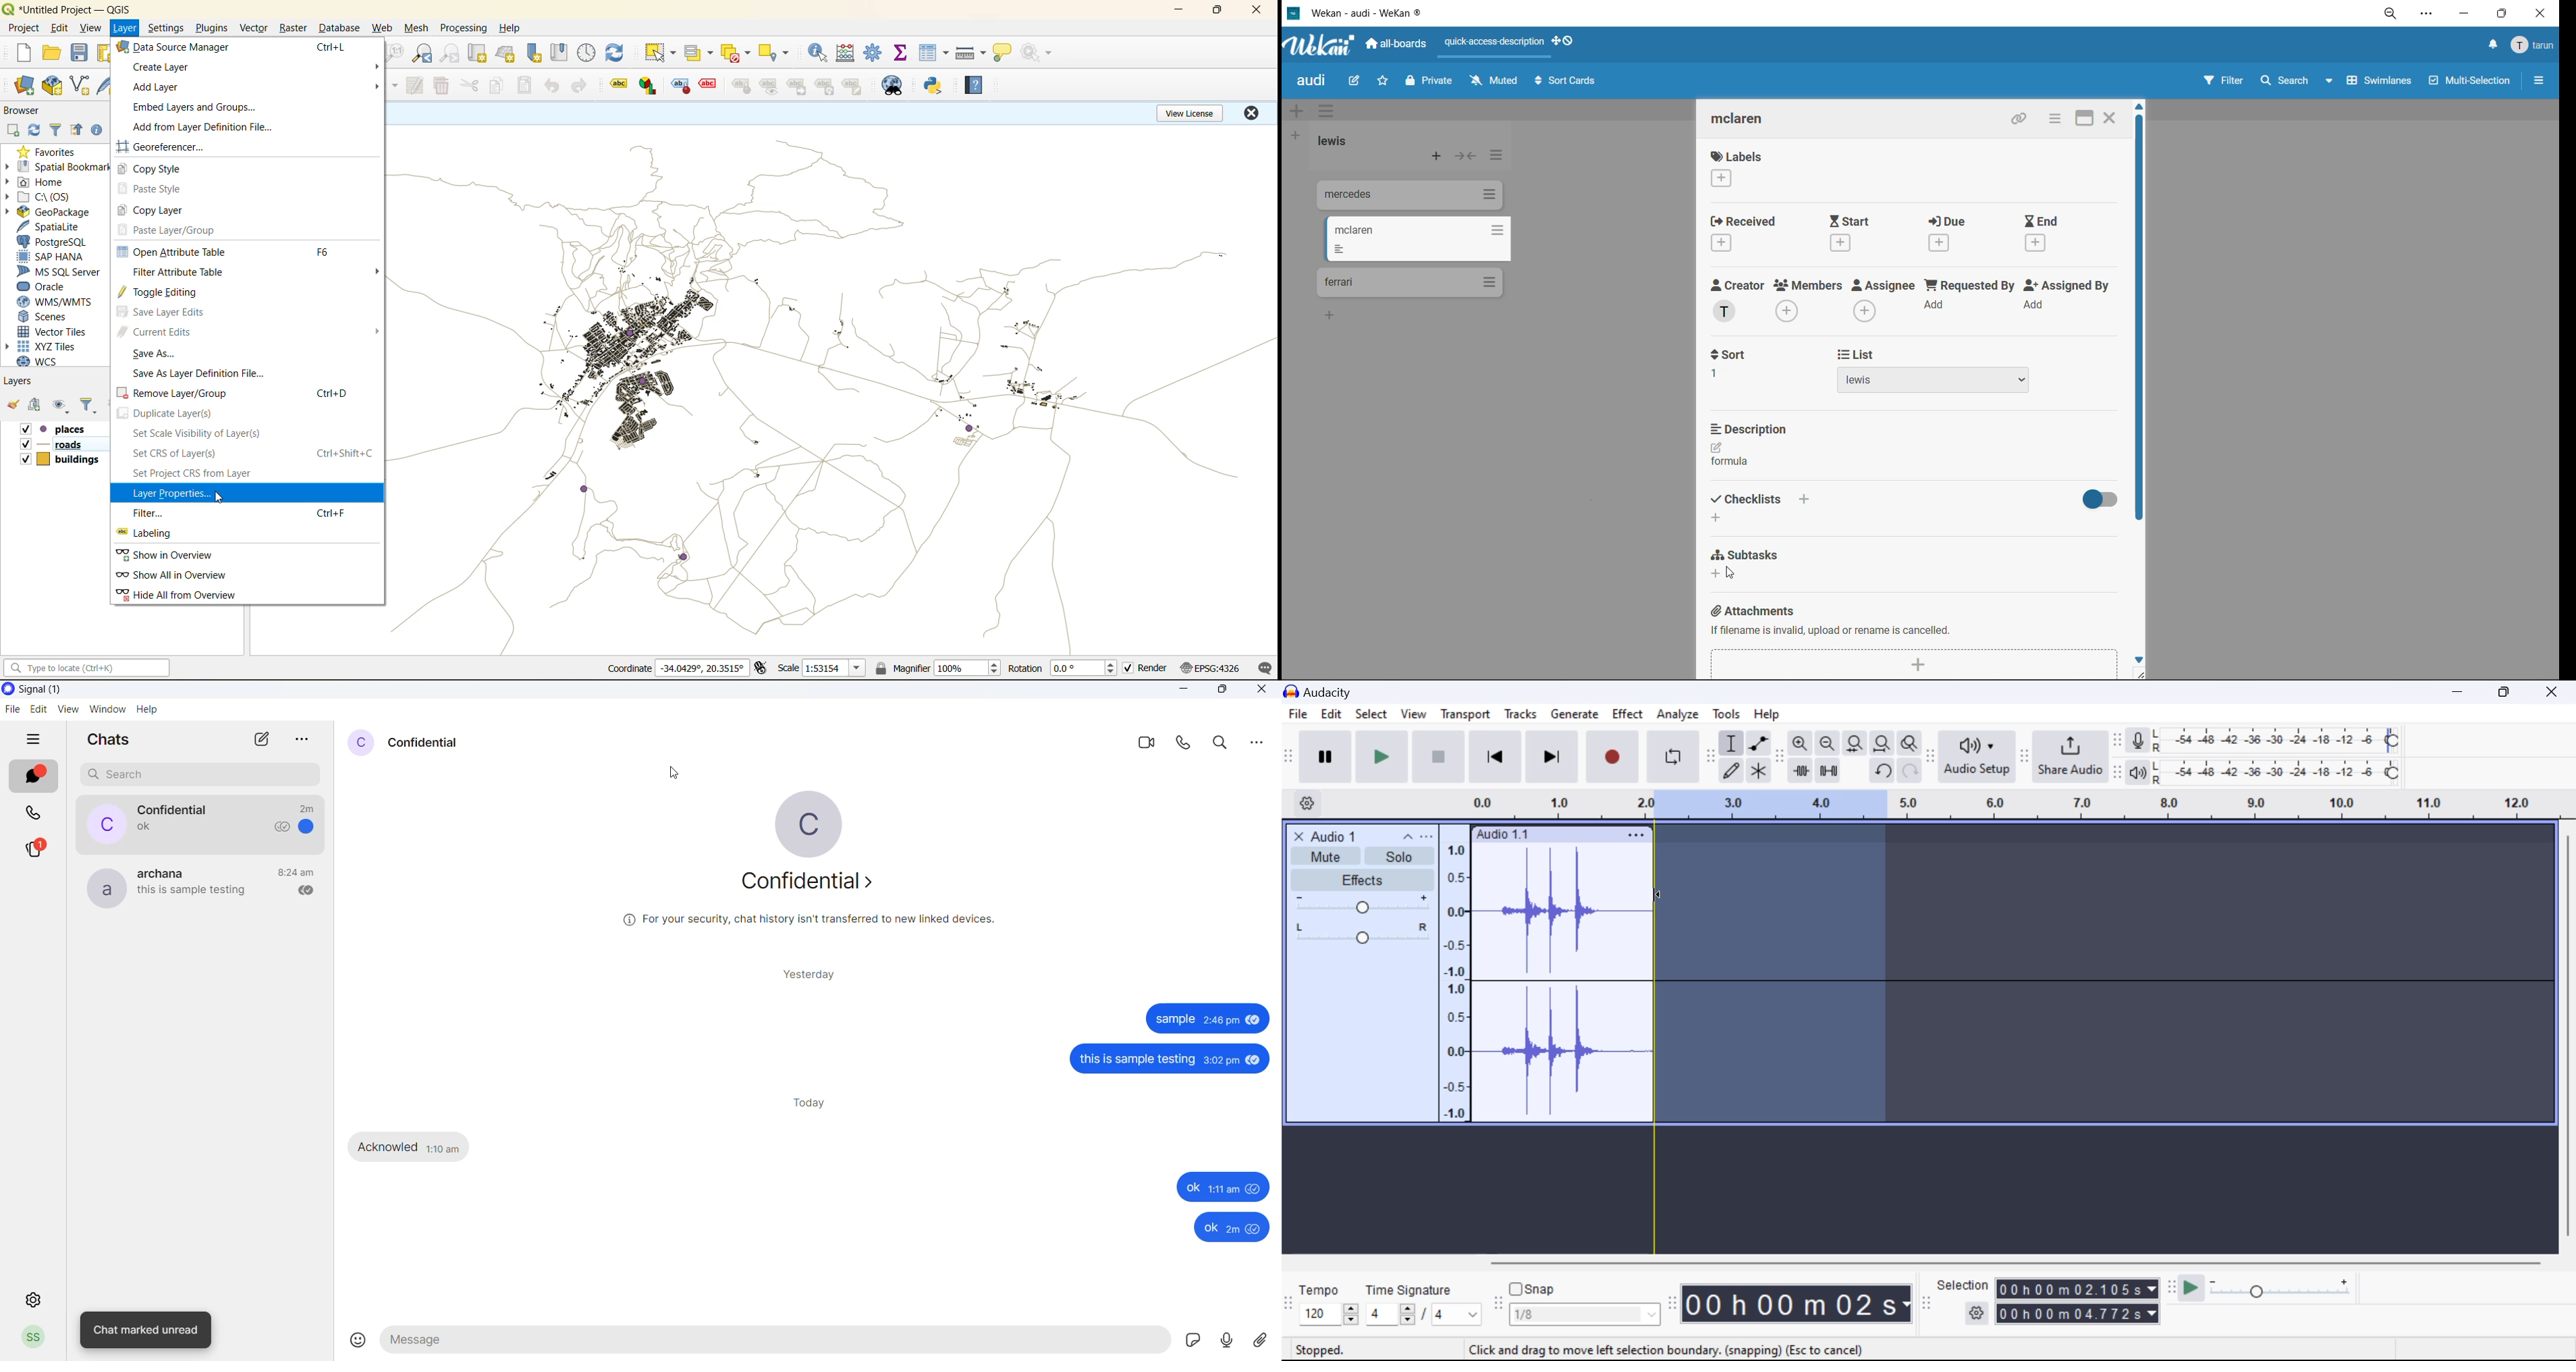 The image size is (2576, 1372). Describe the element at coordinates (51, 445) in the screenshot. I see `roads` at that location.